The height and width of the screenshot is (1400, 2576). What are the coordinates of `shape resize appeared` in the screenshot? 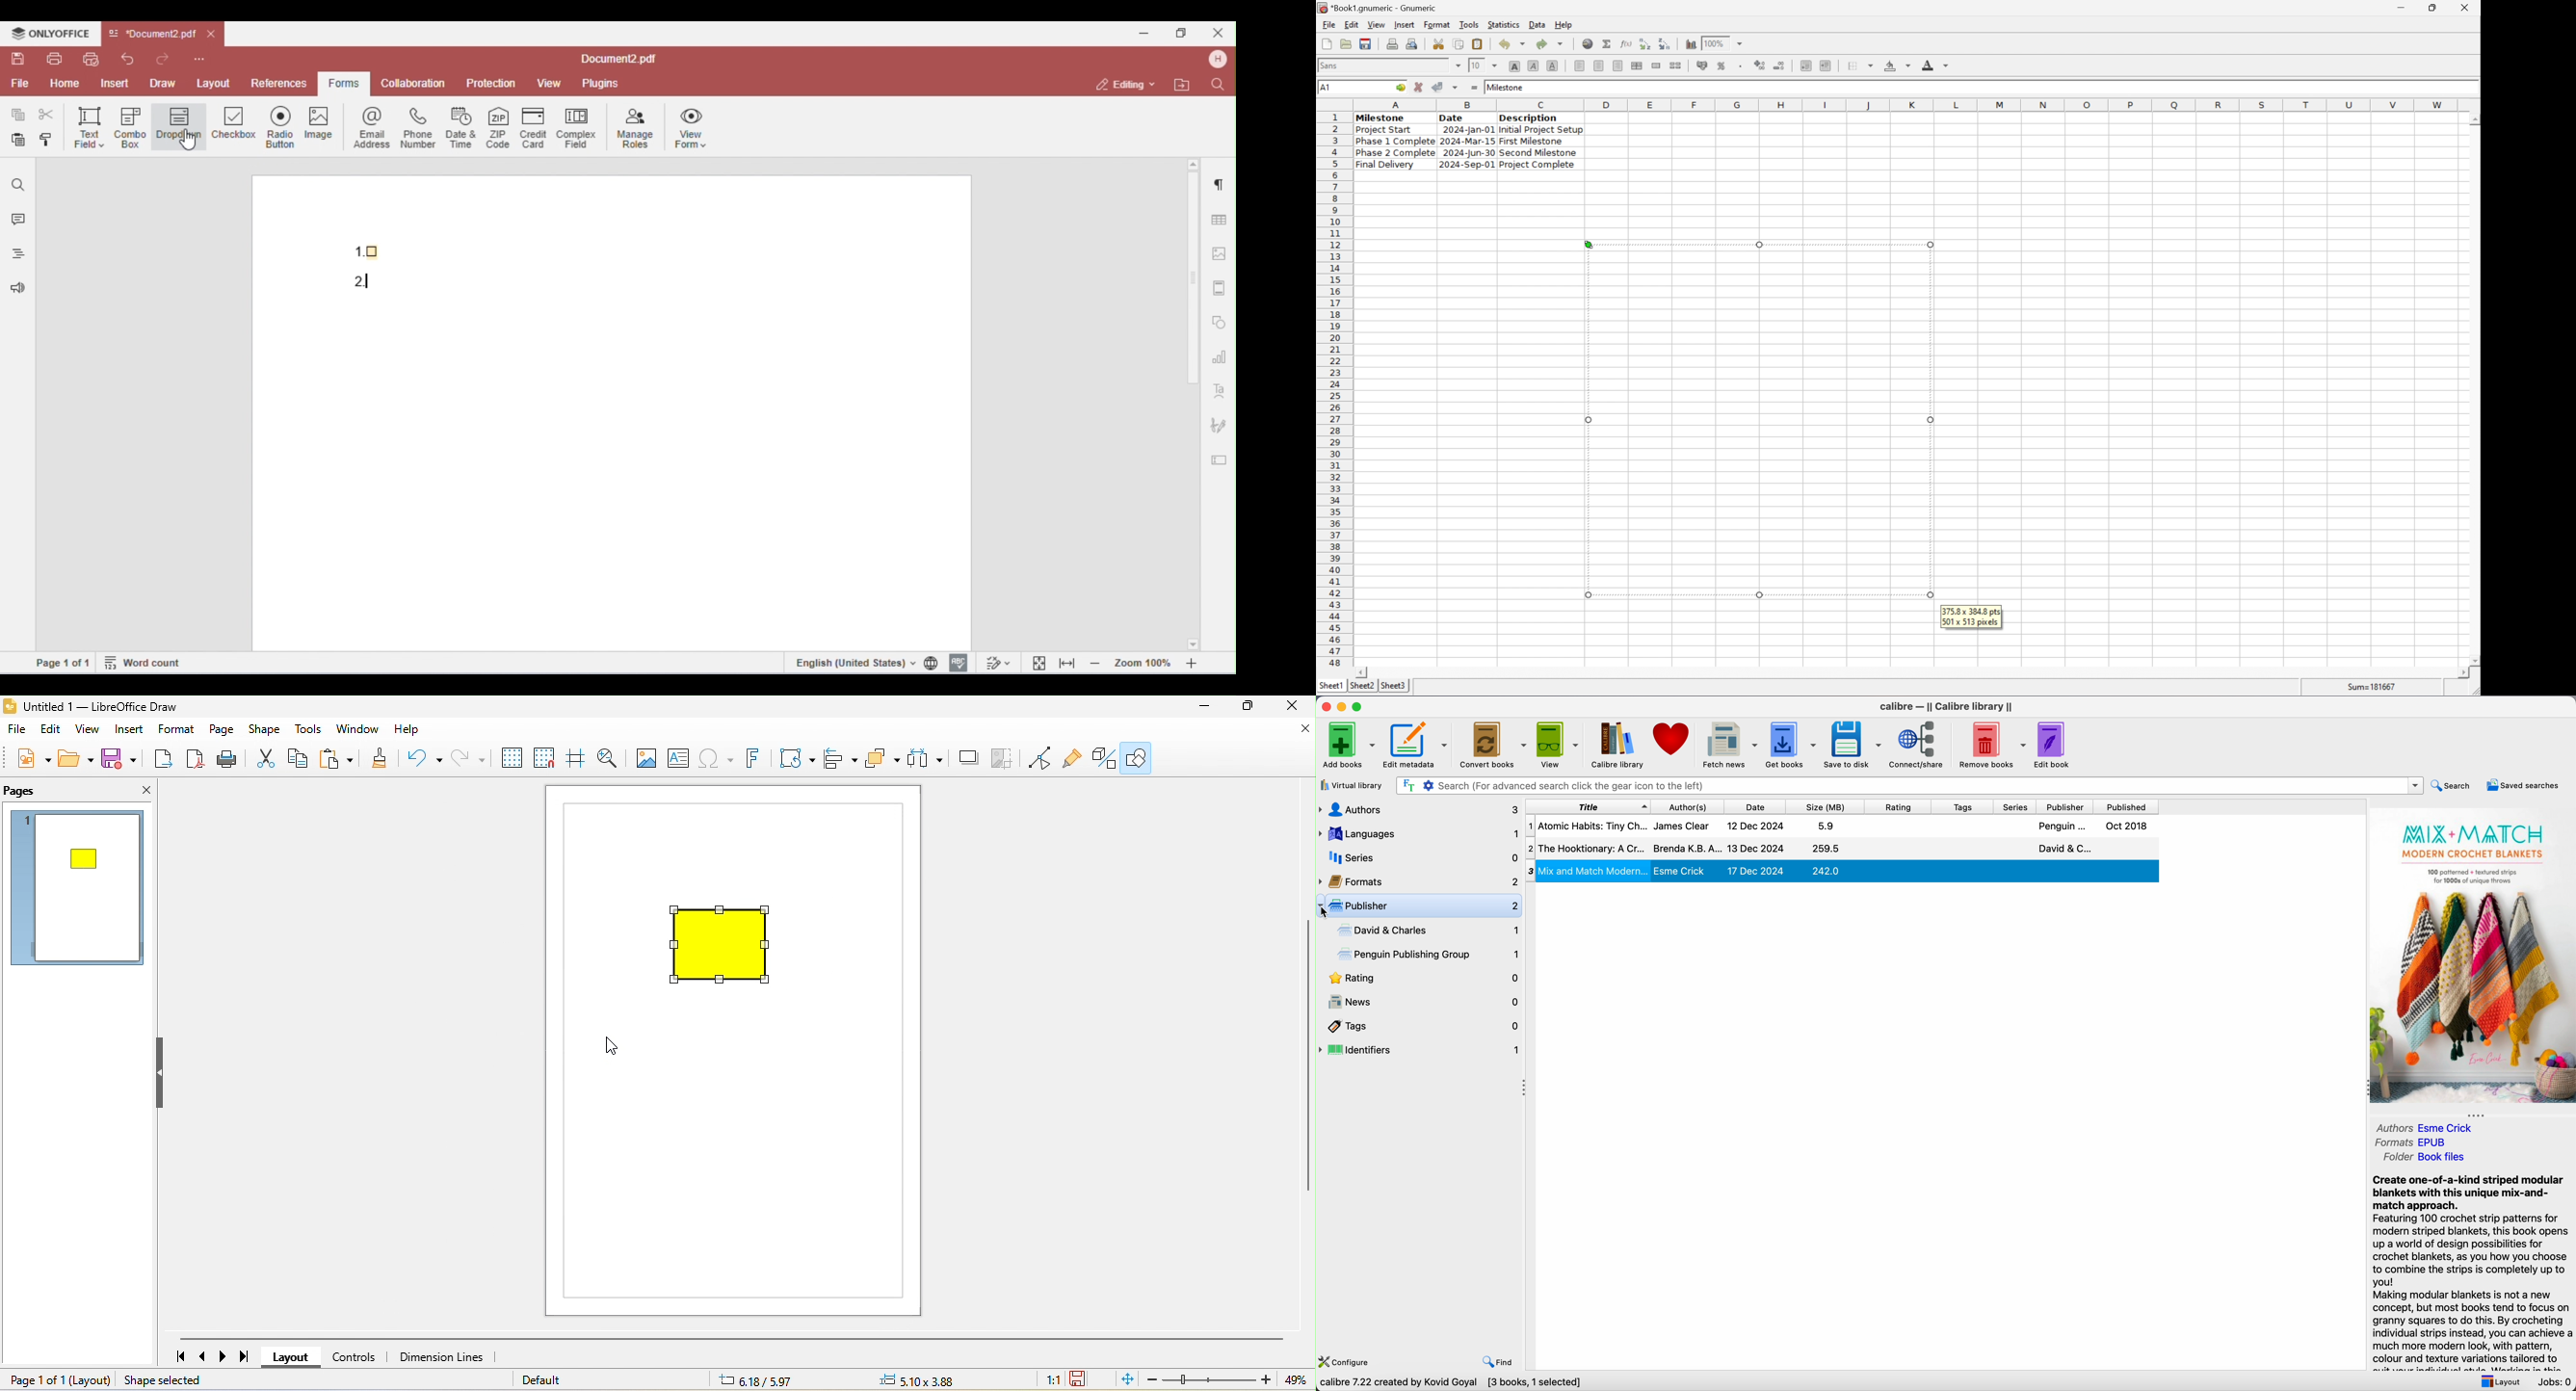 It's located at (80, 856).